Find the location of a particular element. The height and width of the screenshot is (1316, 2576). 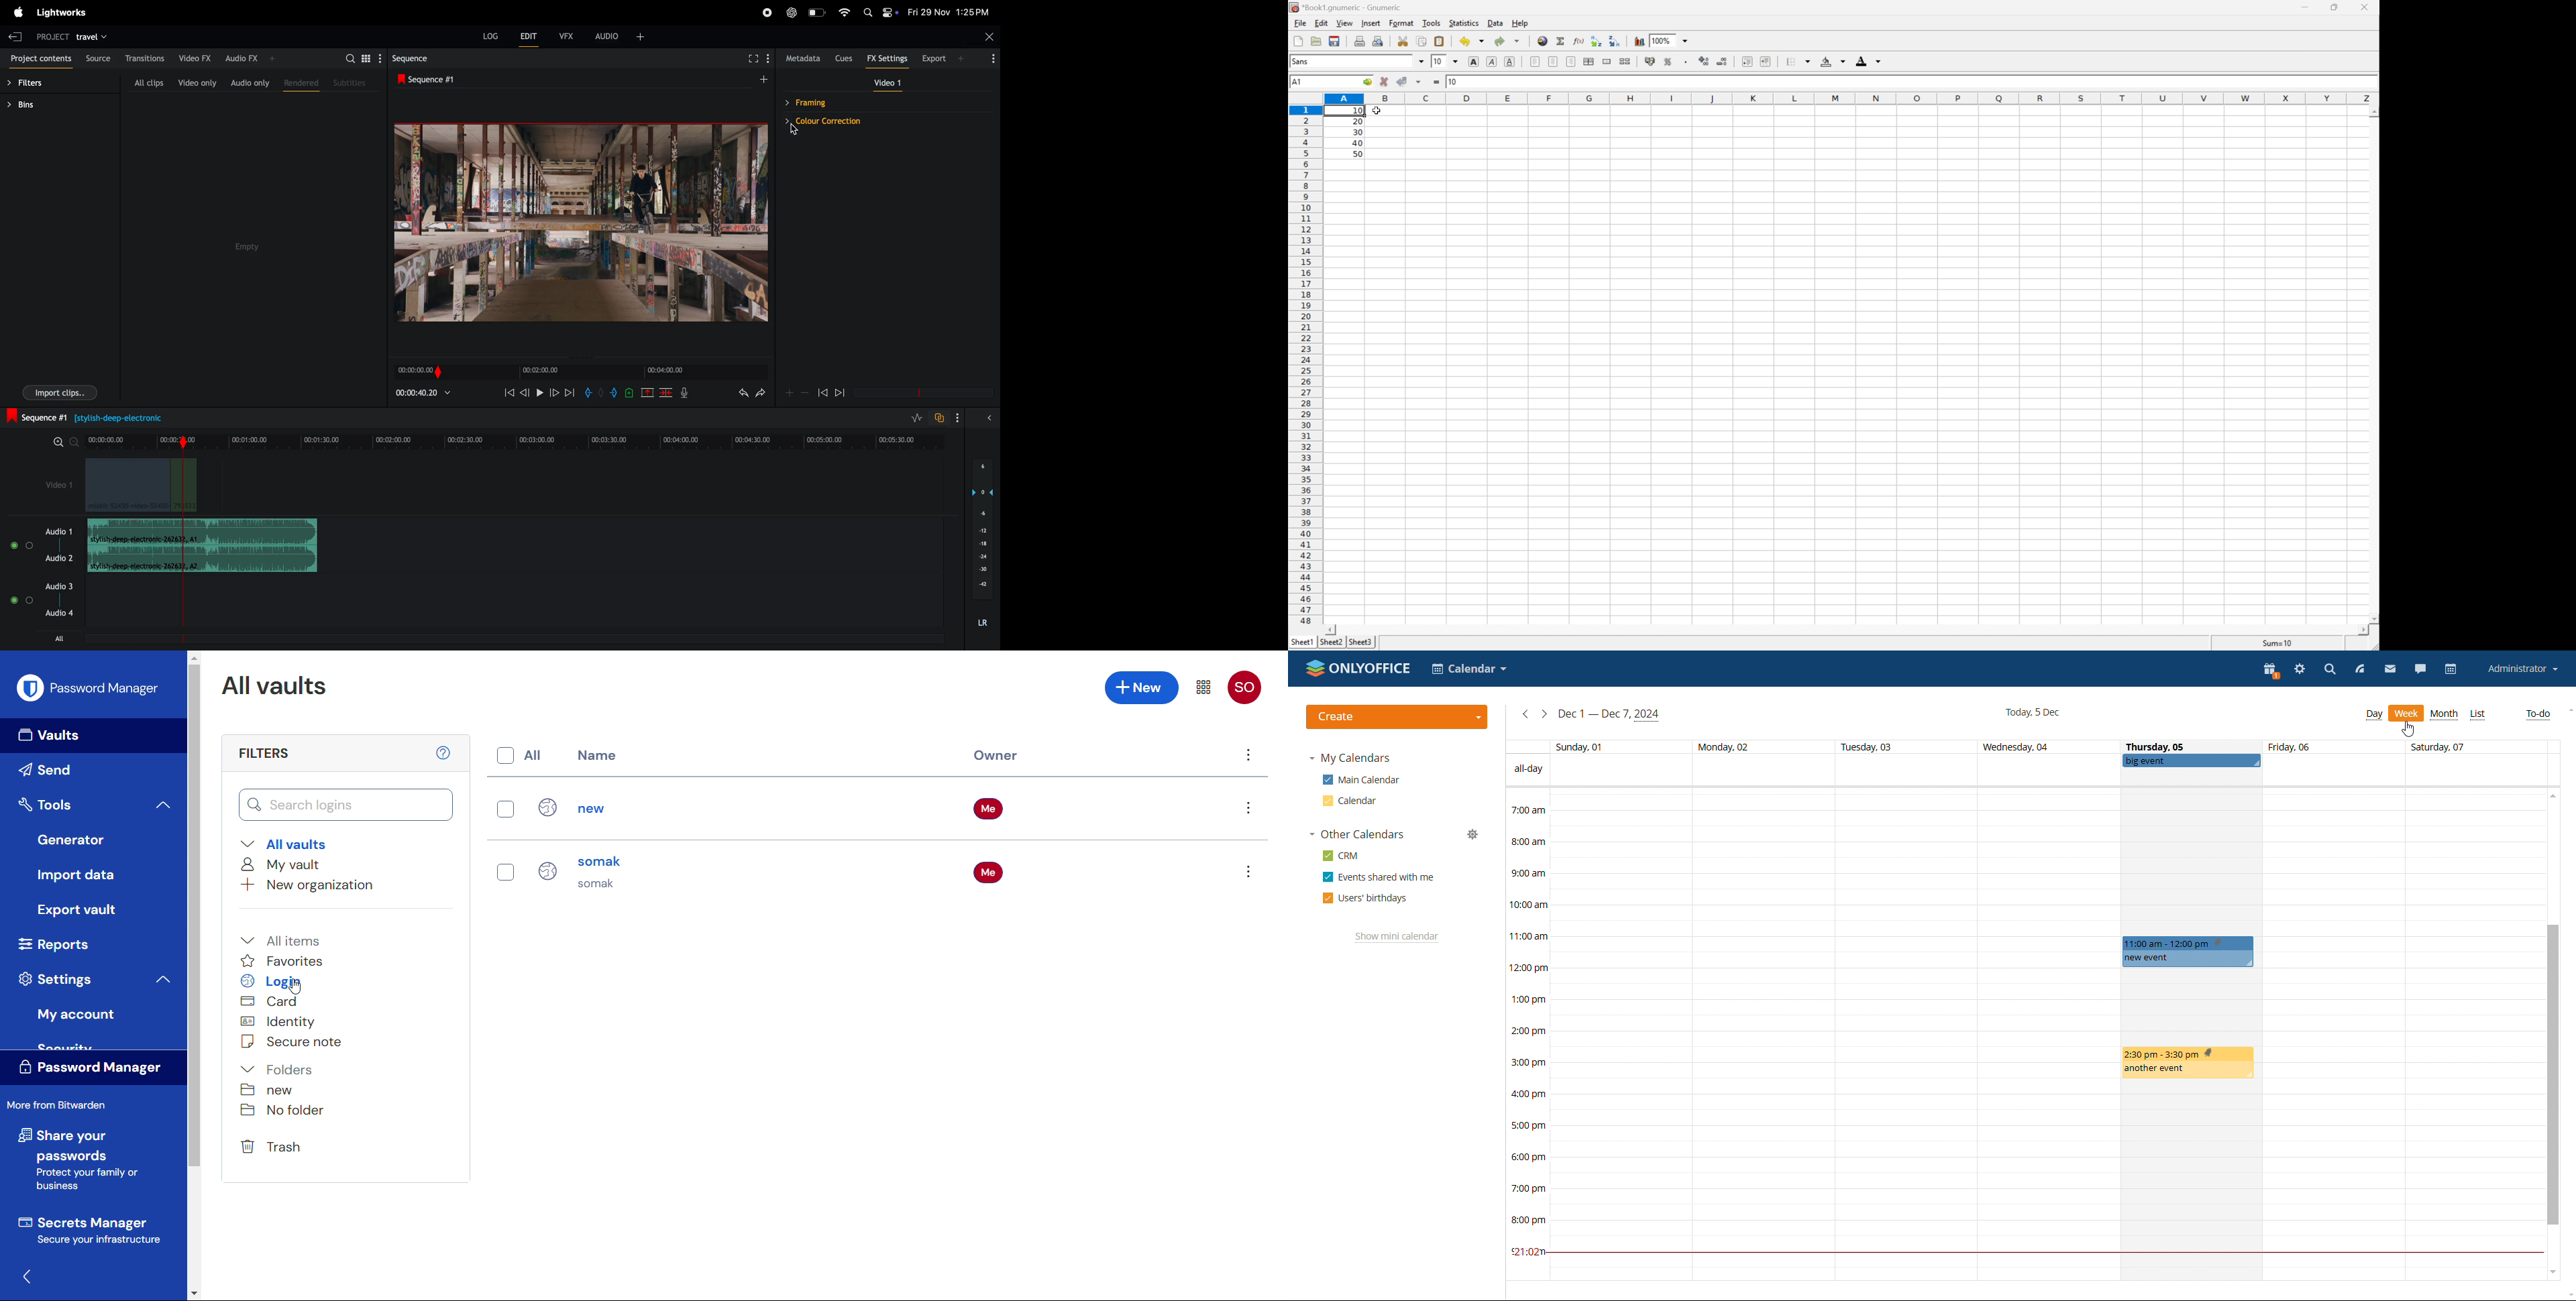

Format is located at coordinates (1401, 23).